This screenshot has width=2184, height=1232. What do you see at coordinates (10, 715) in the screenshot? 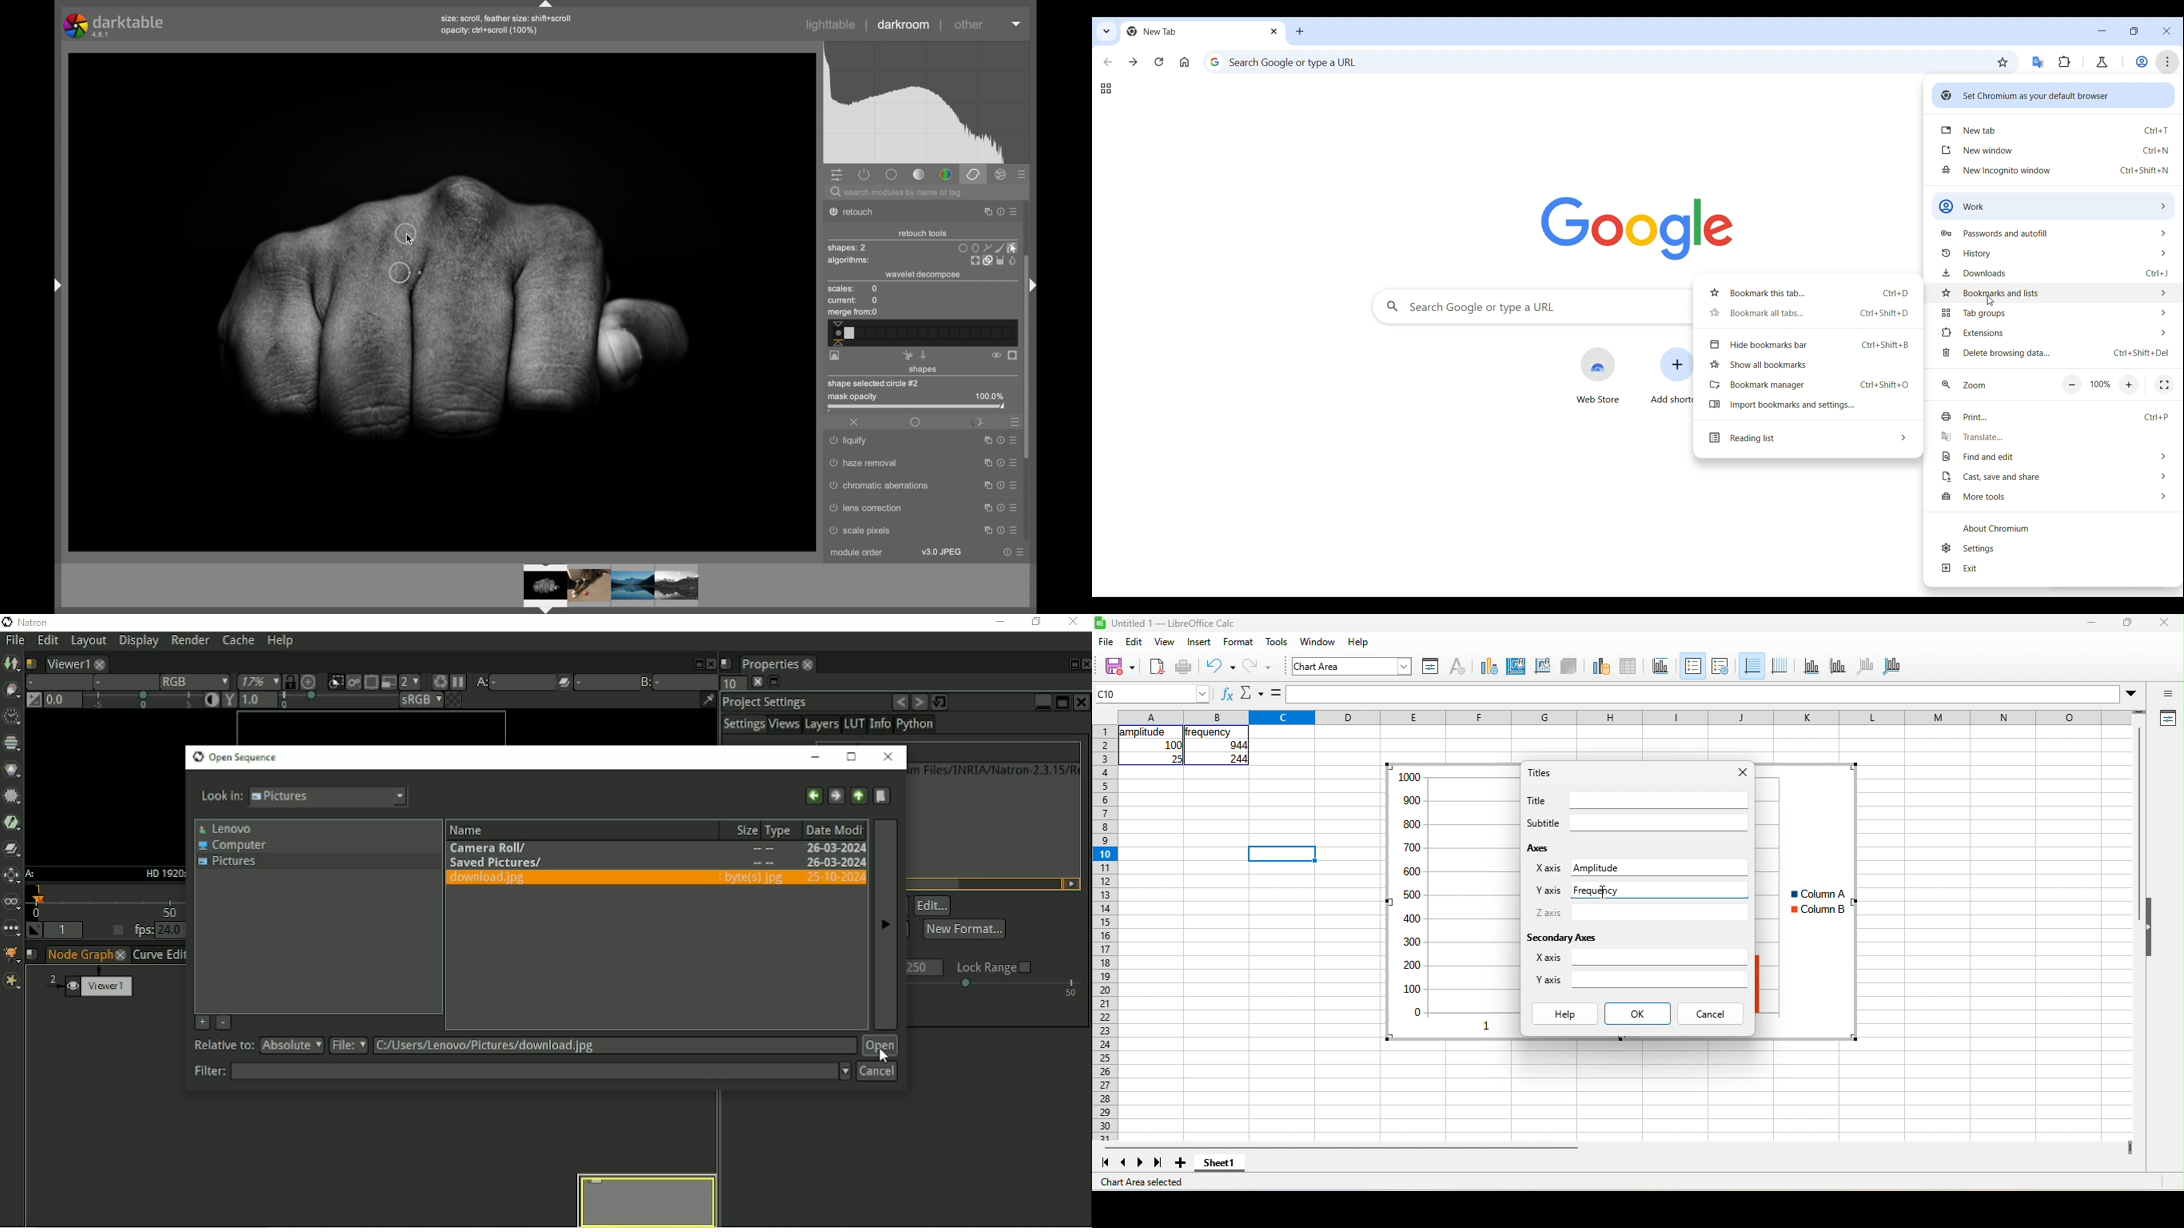
I see `Time` at bounding box center [10, 715].